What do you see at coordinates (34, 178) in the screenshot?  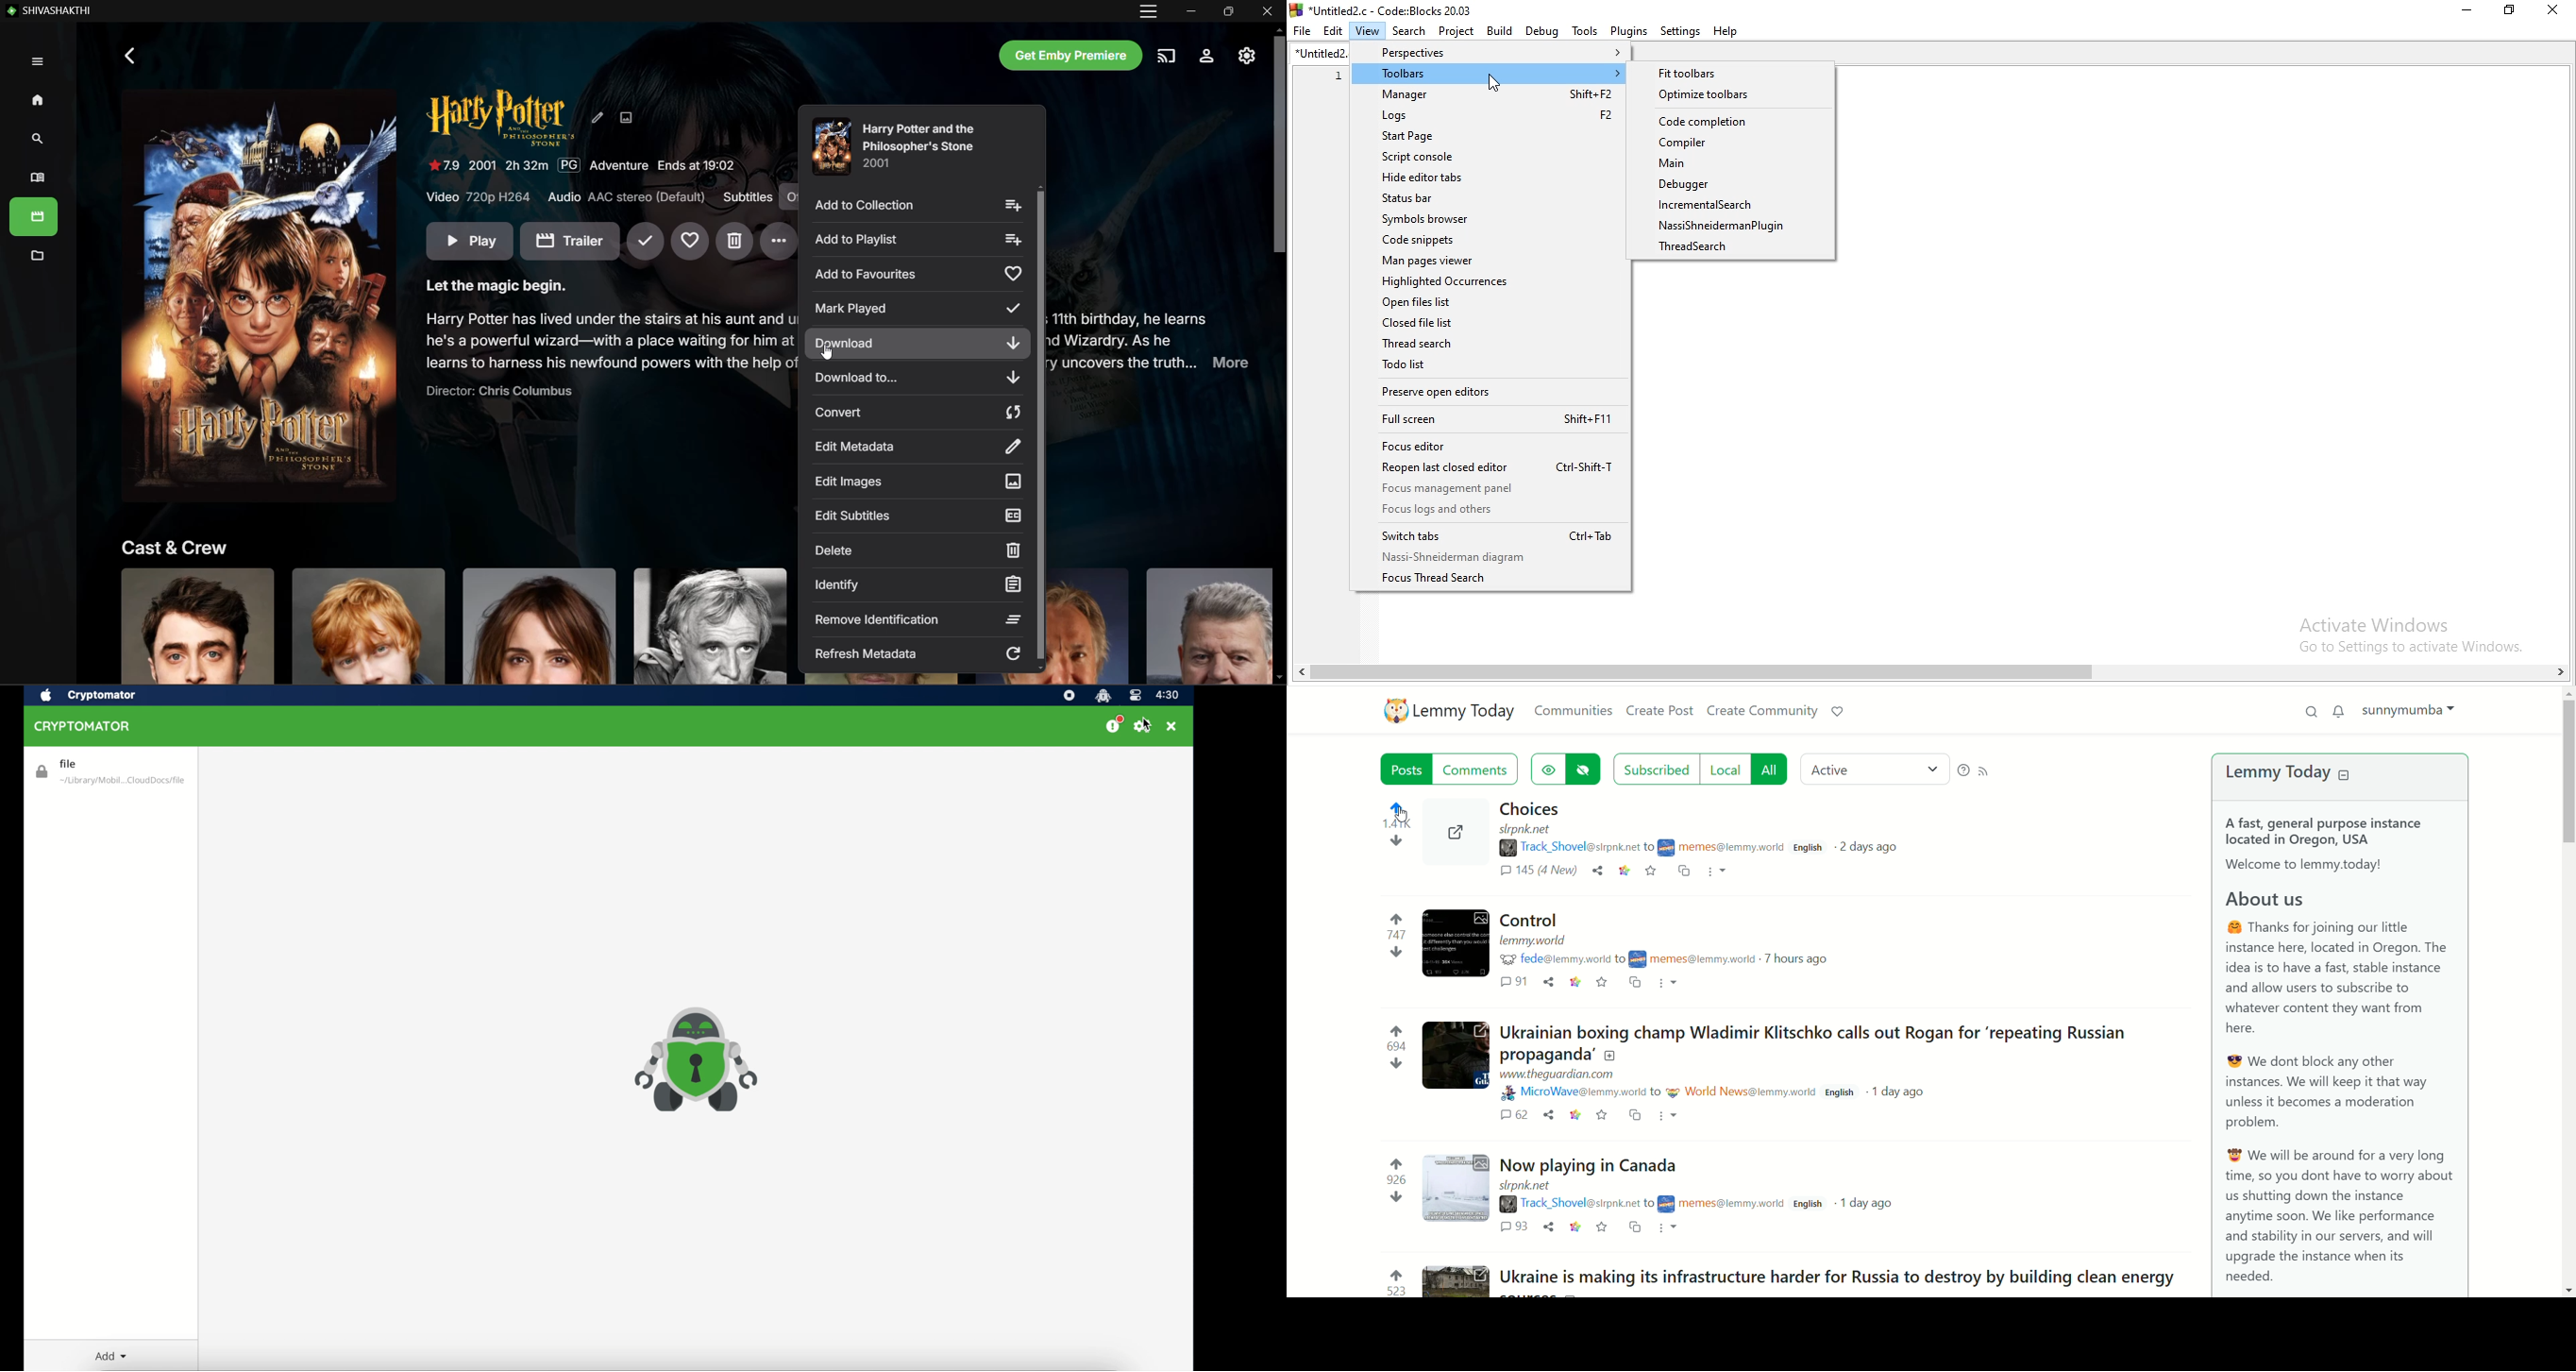 I see `Books` at bounding box center [34, 178].